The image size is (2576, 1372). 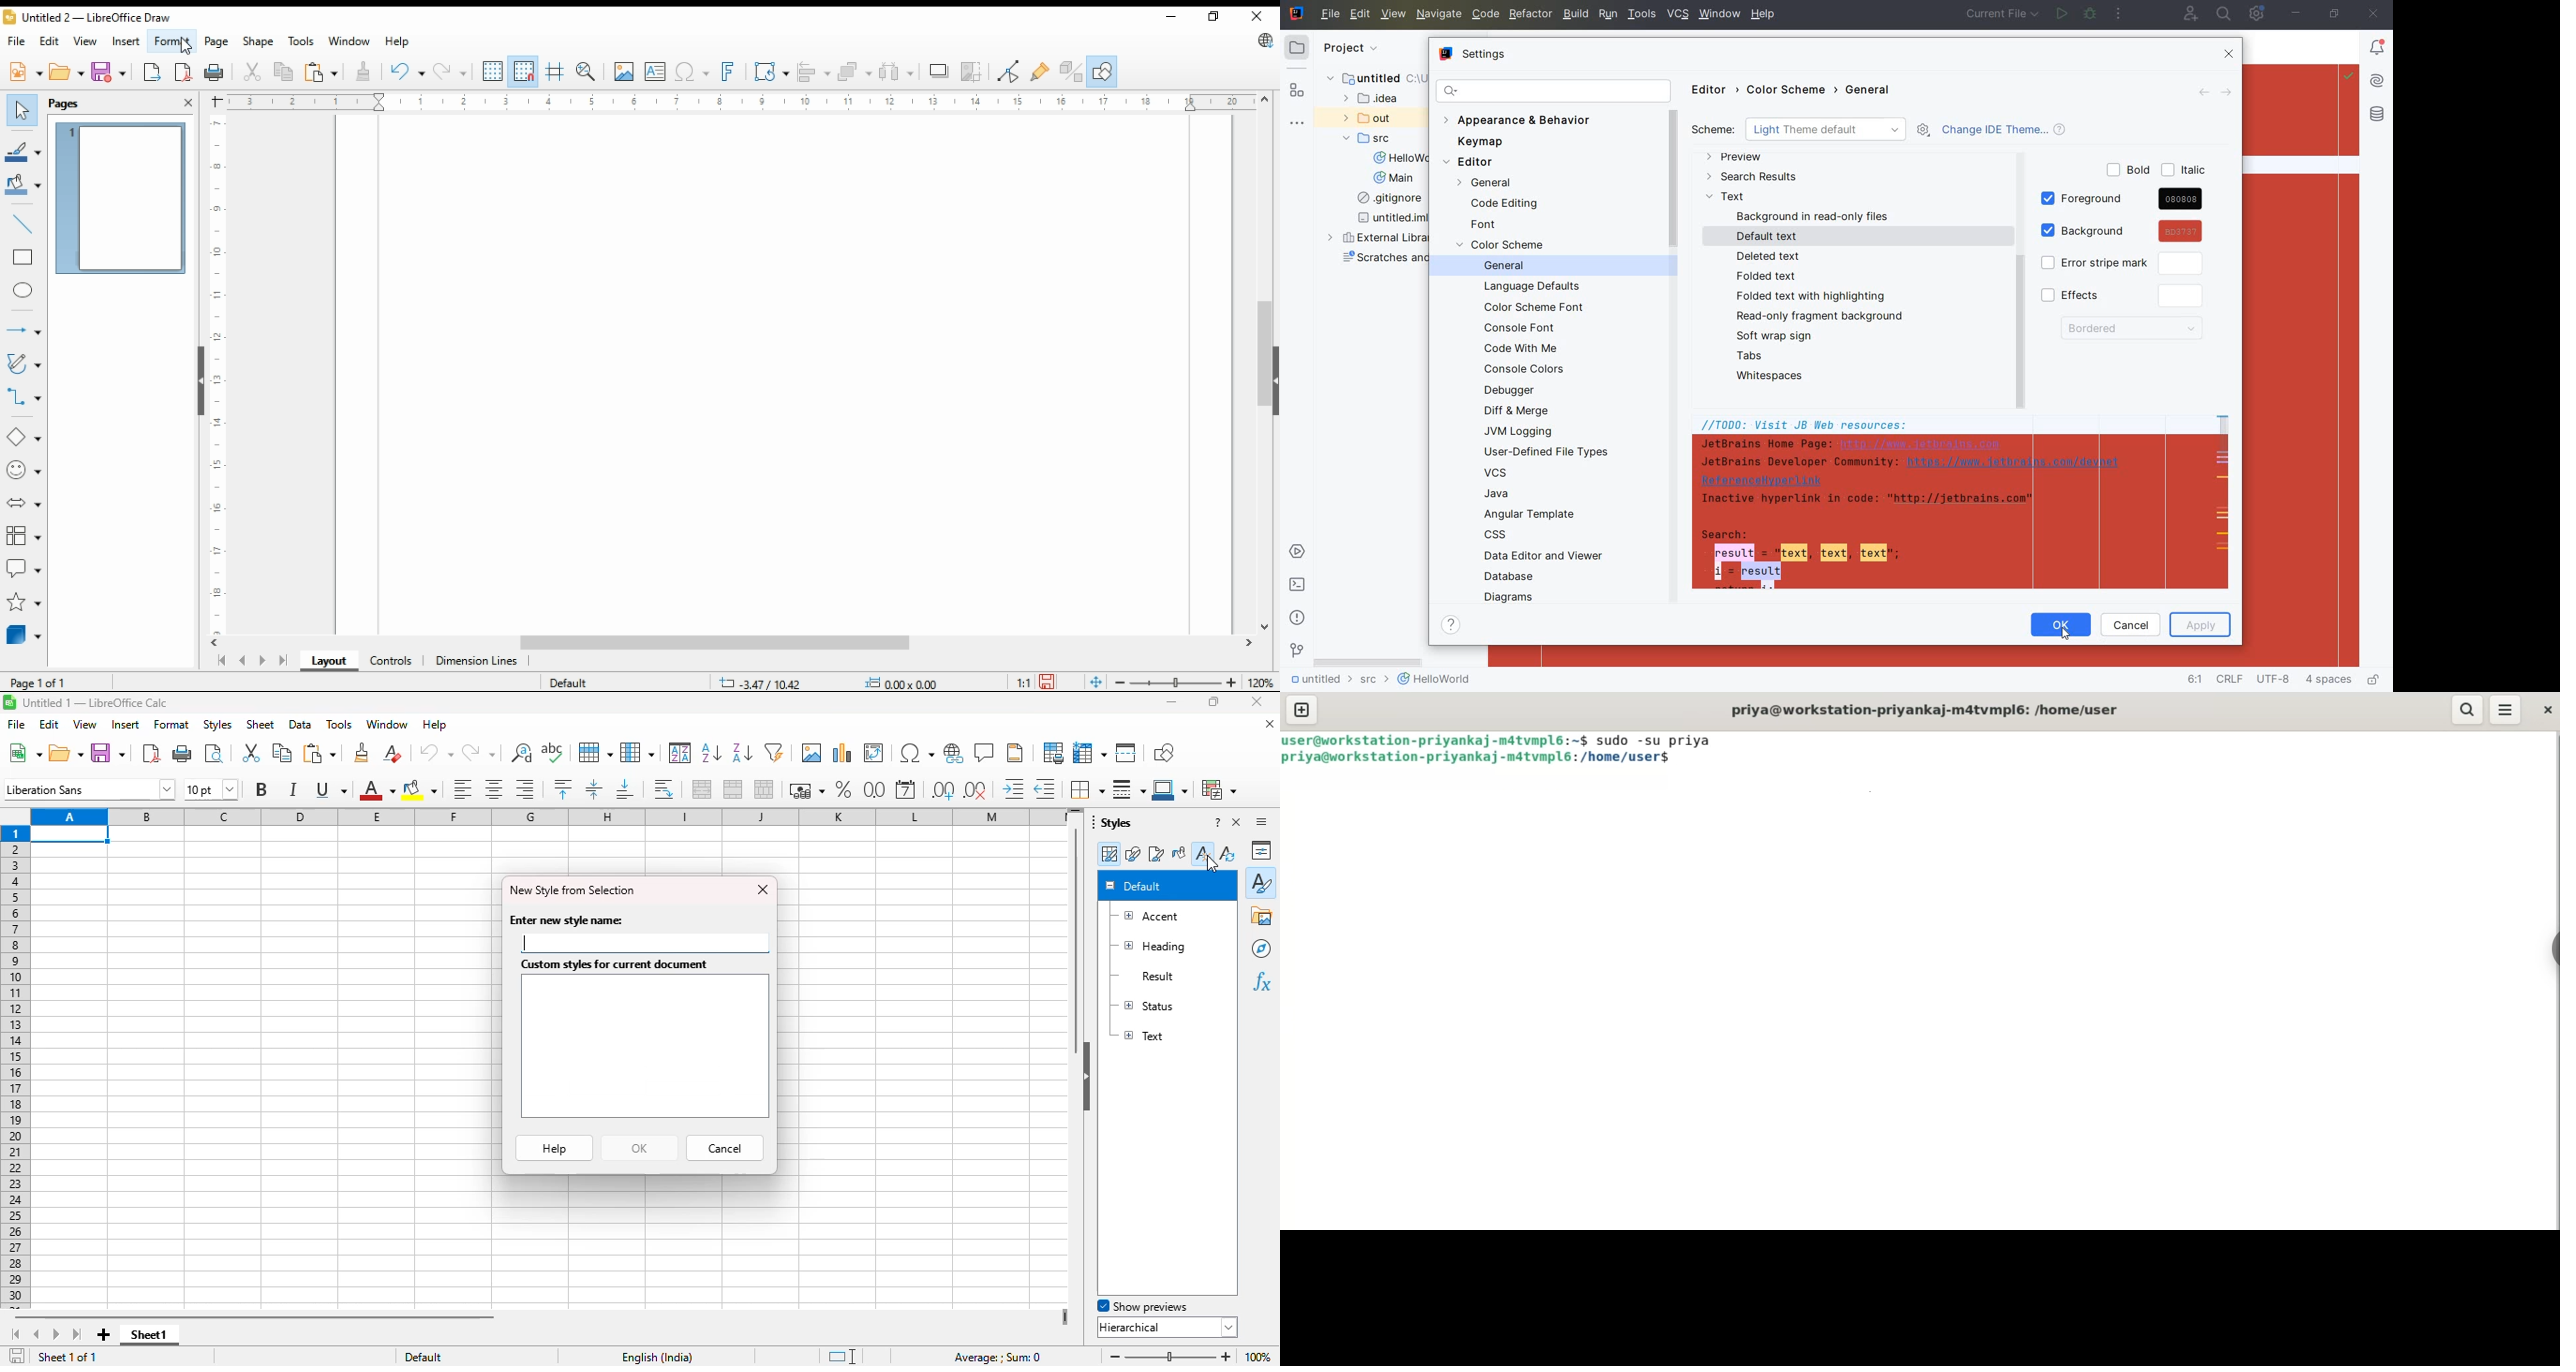 What do you see at coordinates (18, 40) in the screenshot?
I see `file` at bounding box center [18, 40].